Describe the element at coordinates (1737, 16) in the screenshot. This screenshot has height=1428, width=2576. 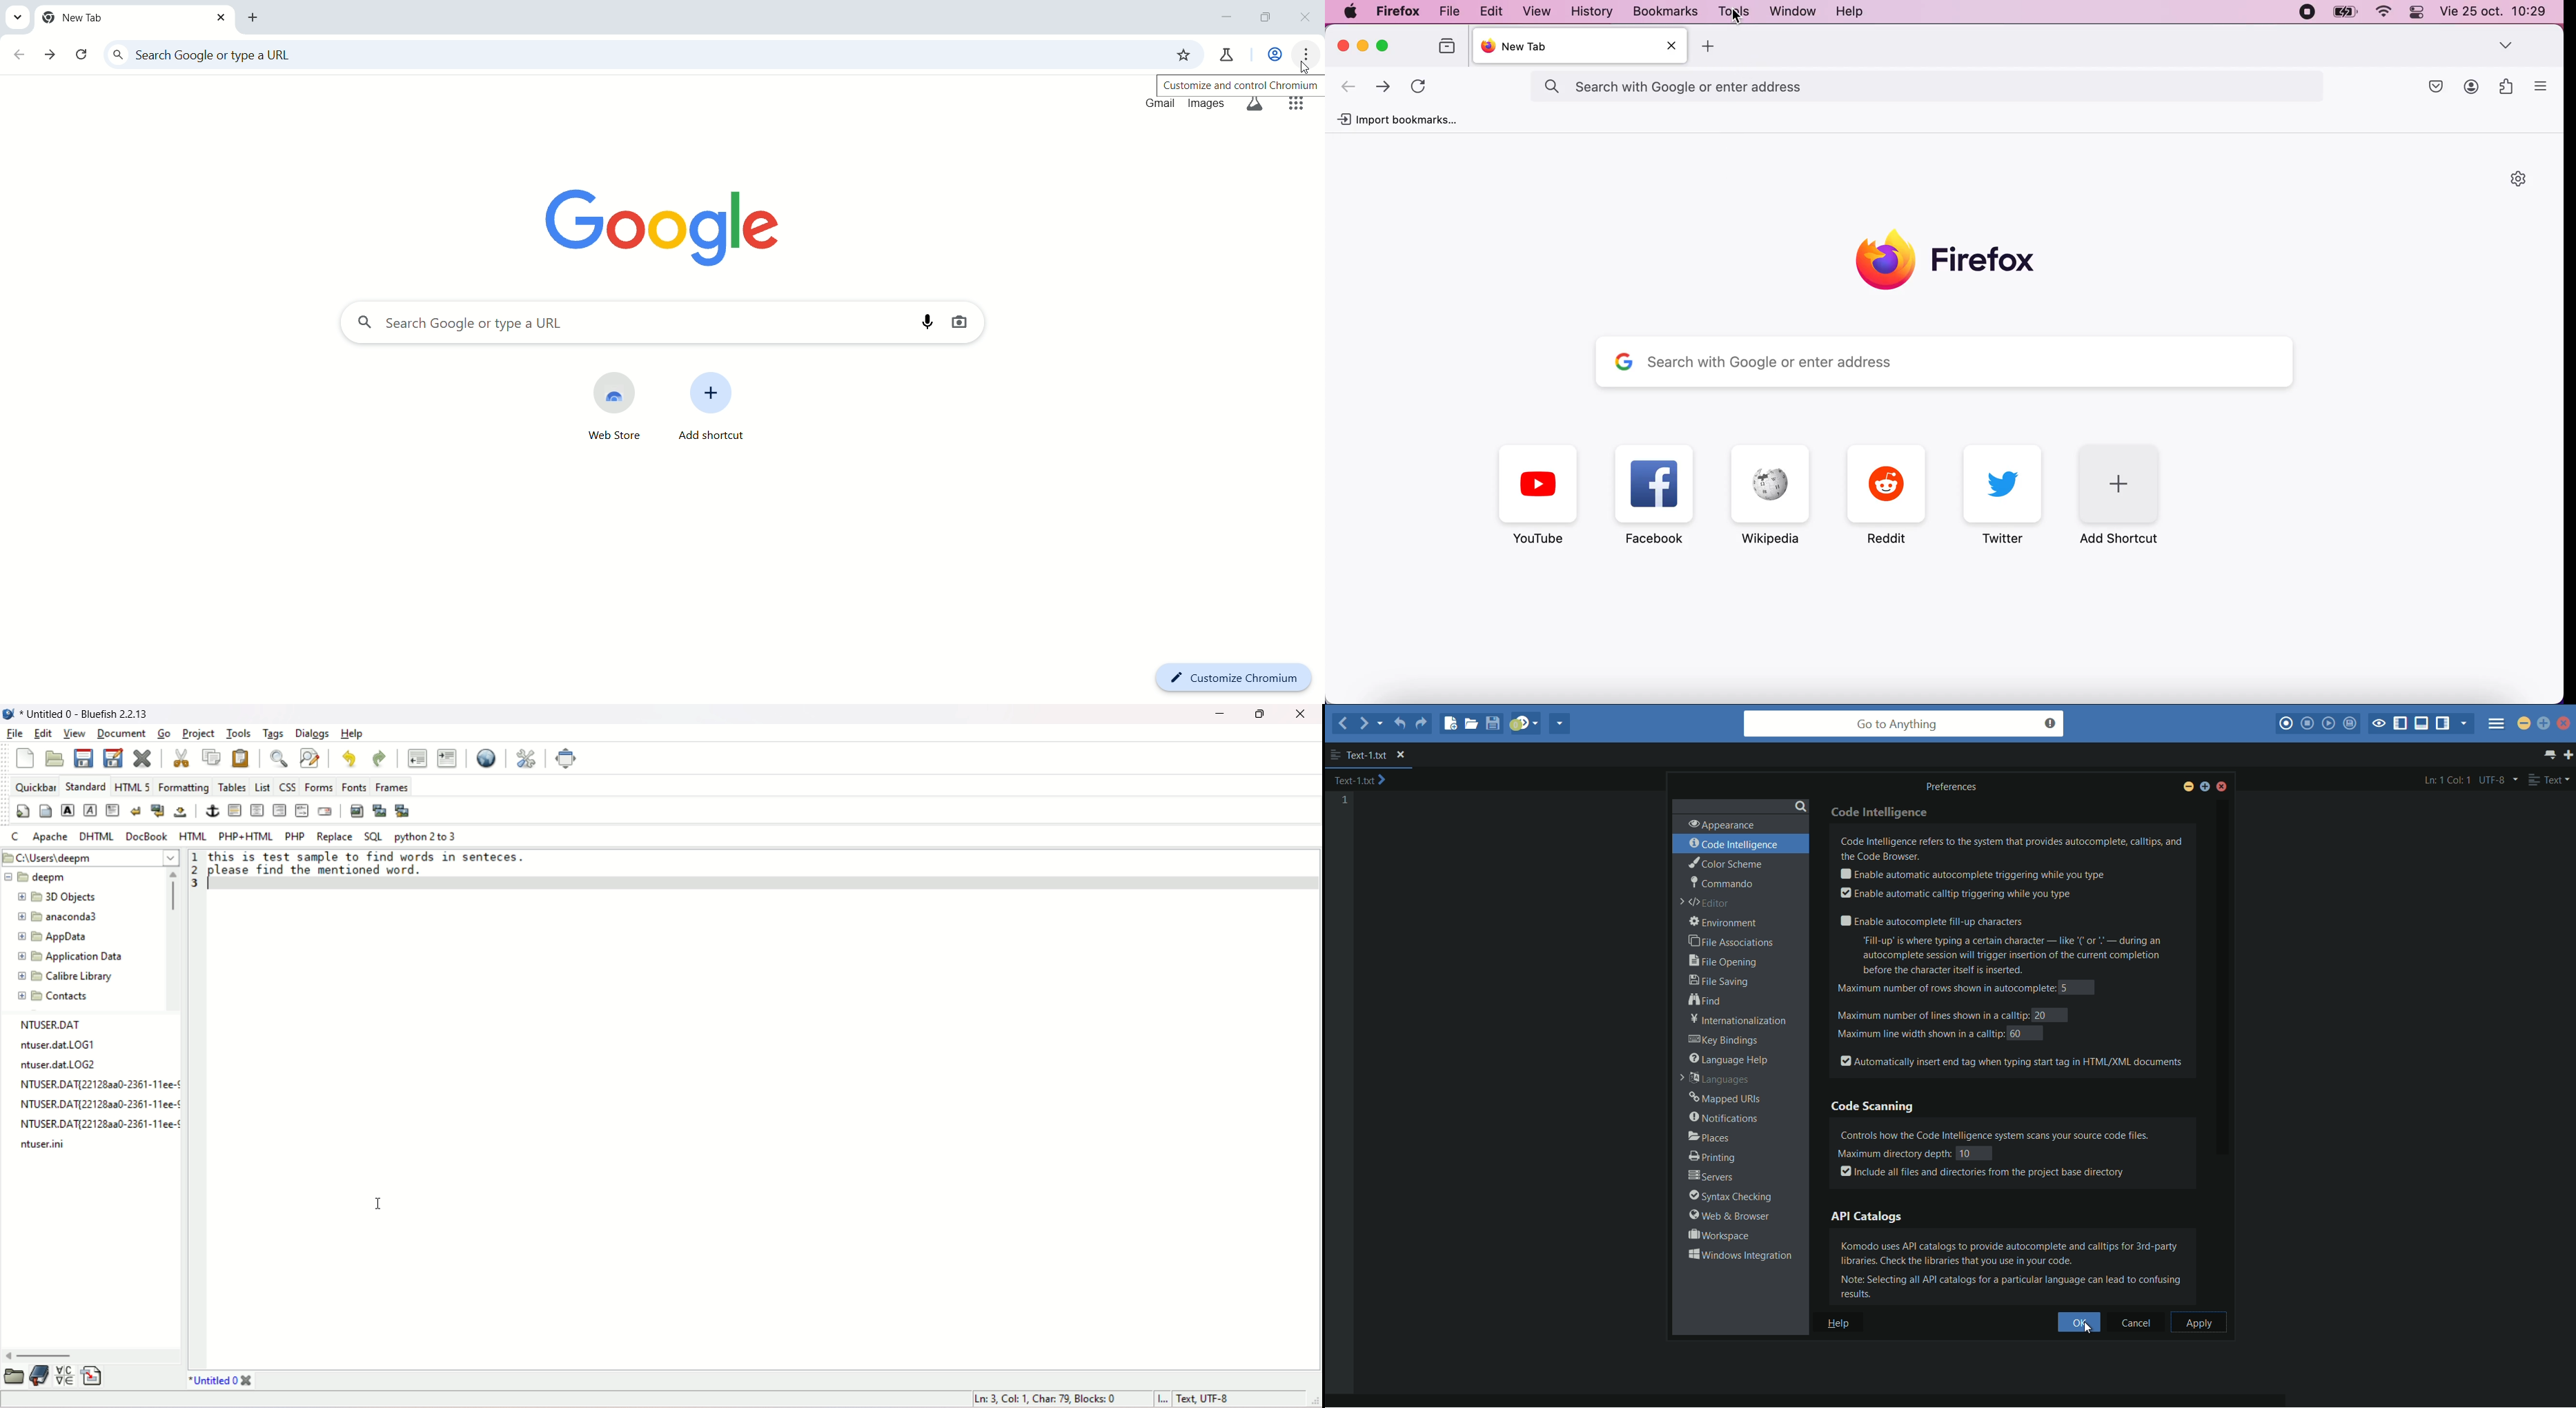
I see `Cursor` at that location.